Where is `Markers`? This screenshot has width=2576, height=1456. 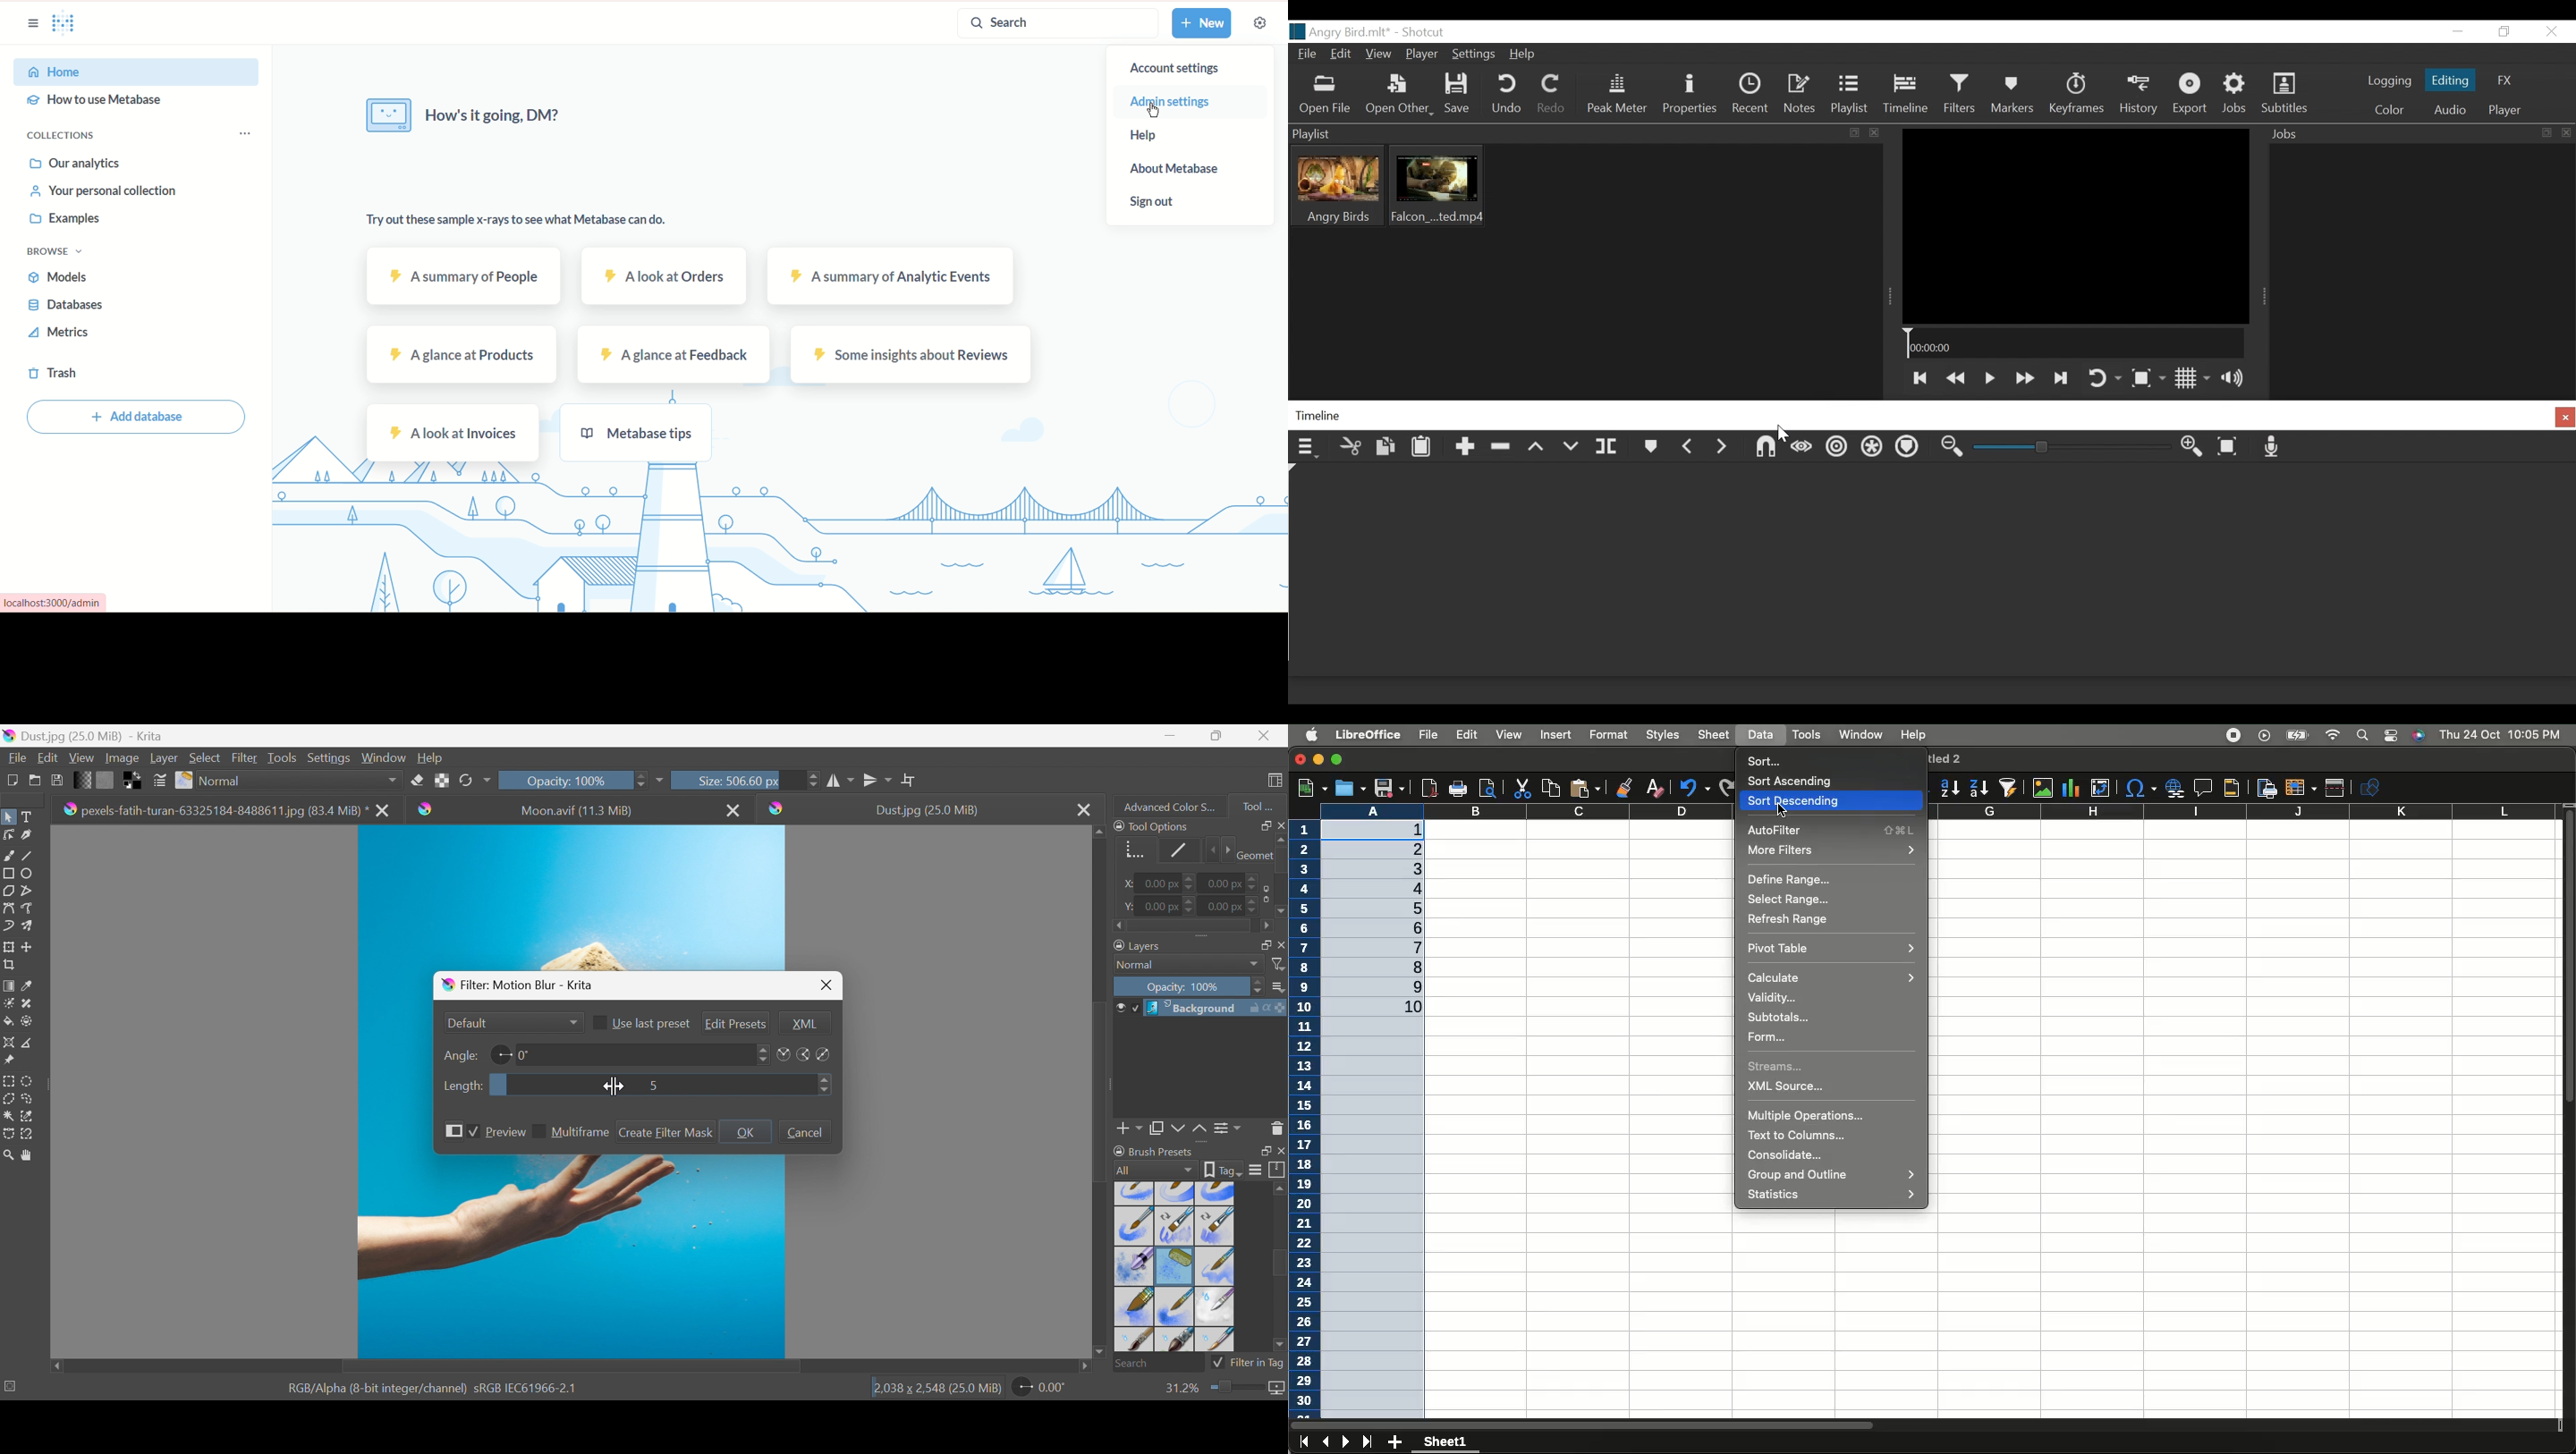
Markers is located at coordinates (2014, 95).